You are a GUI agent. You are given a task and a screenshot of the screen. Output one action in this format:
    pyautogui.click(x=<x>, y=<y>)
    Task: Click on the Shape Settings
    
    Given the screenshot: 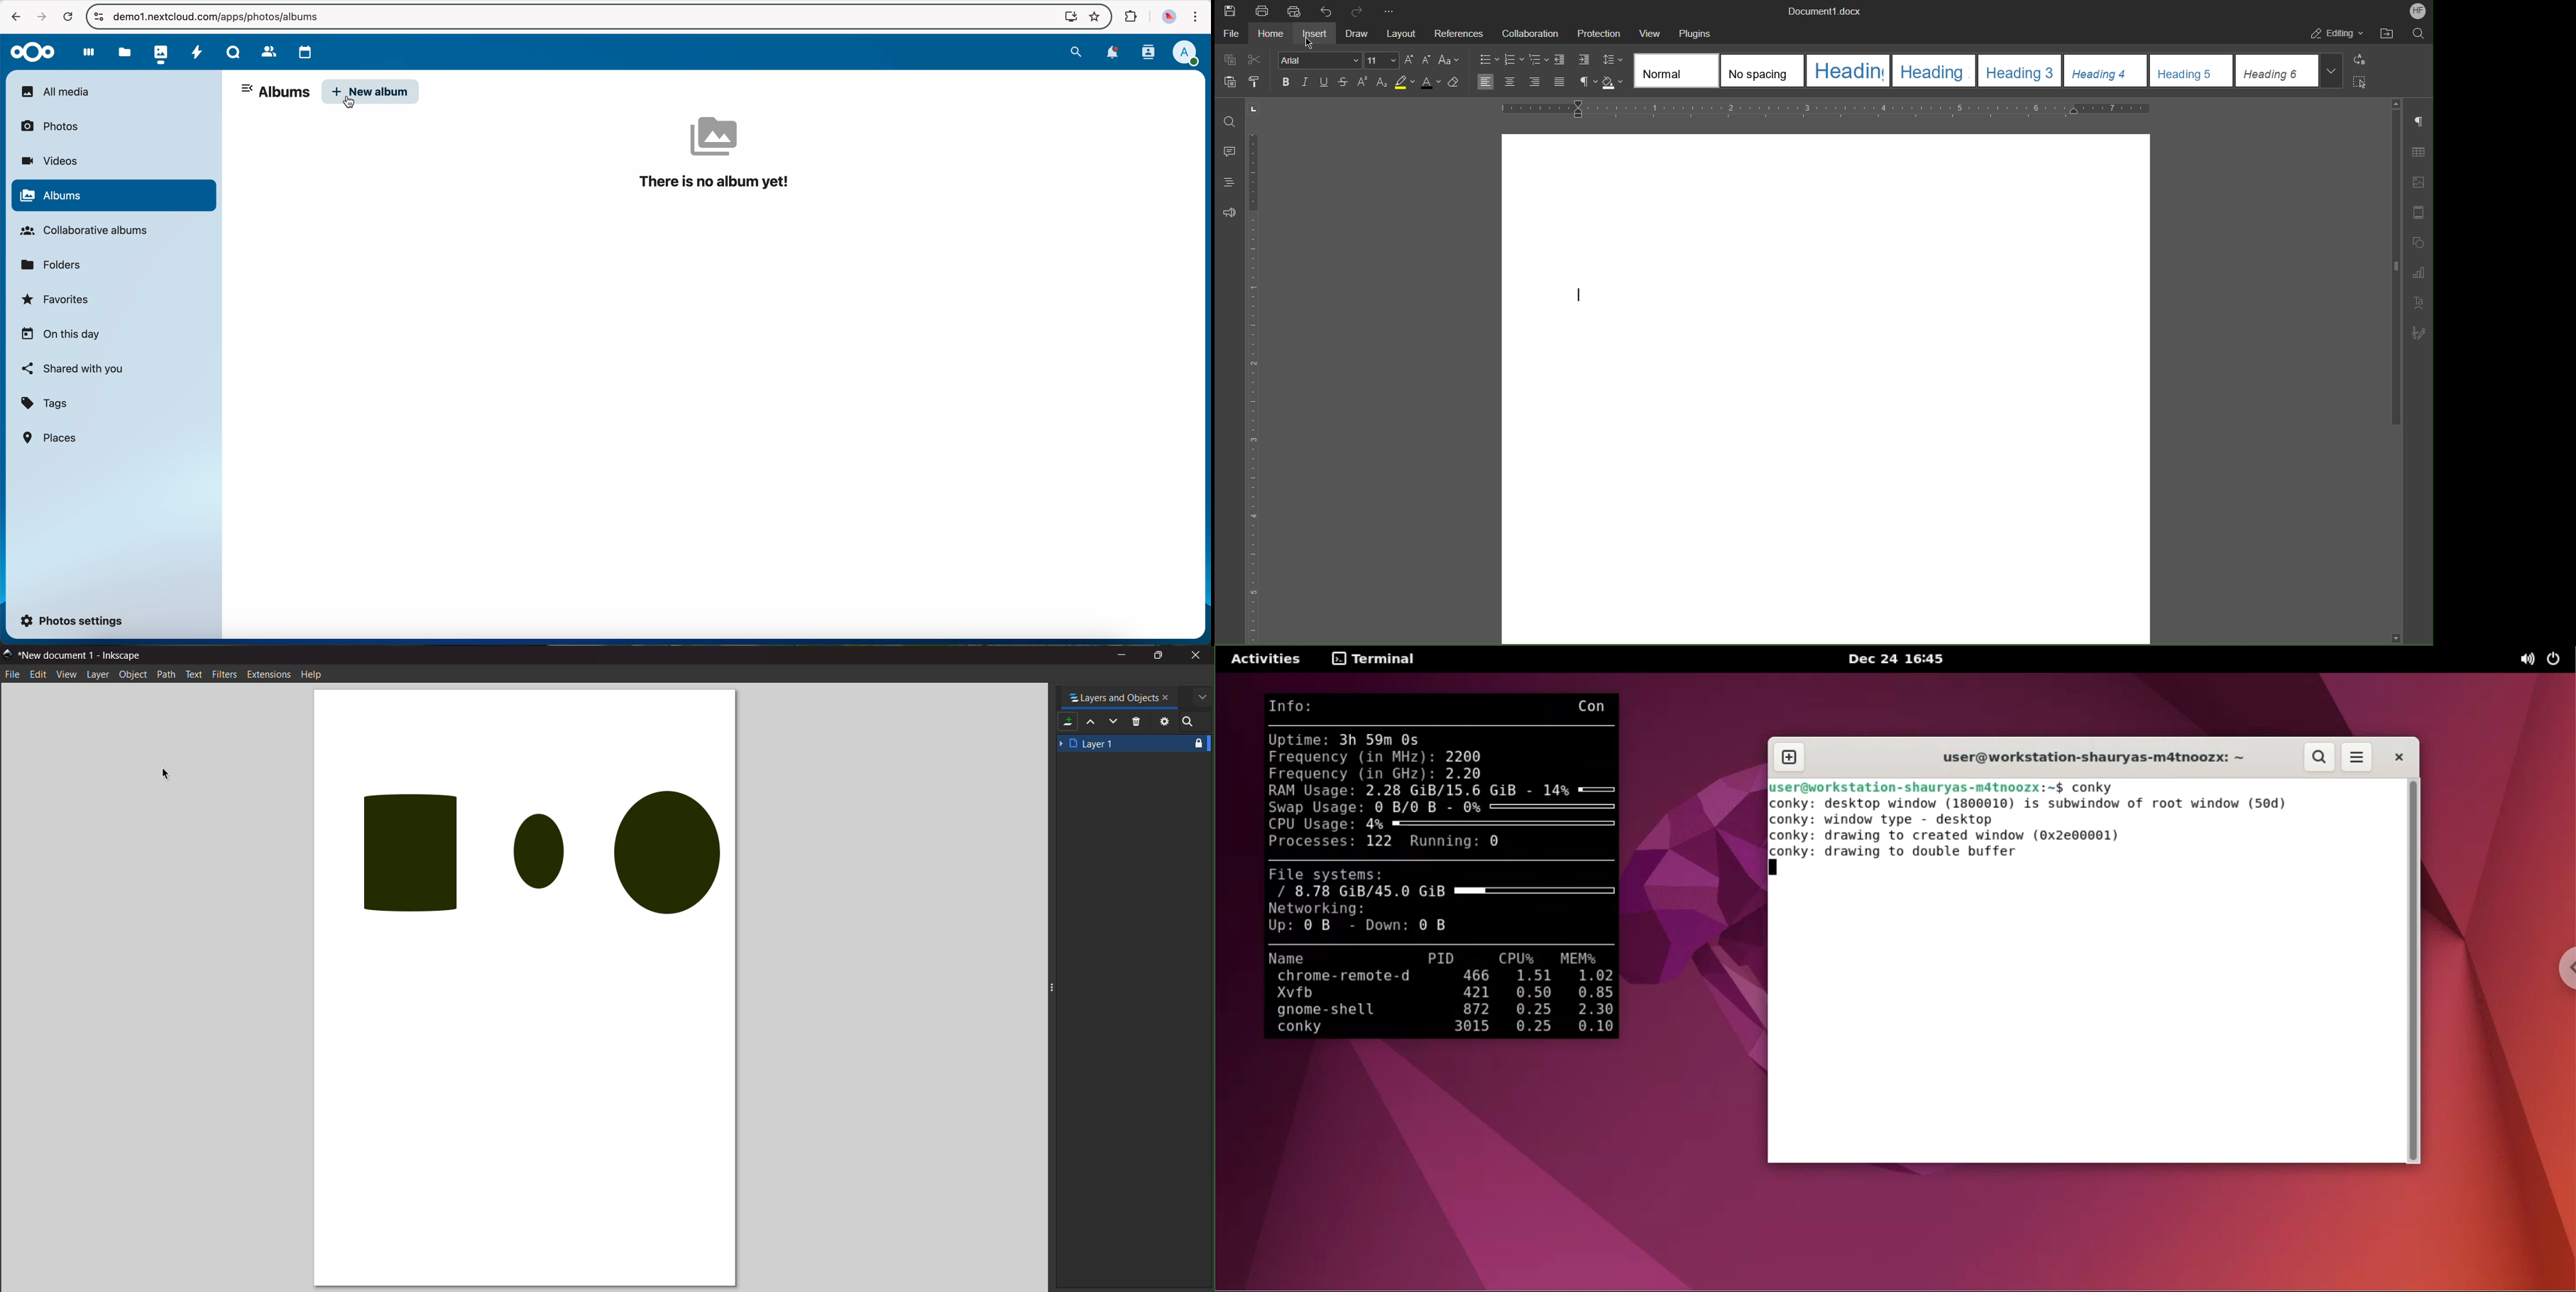 What is the action you would take?
    pyautogui.click(x=2419, y=244)
    